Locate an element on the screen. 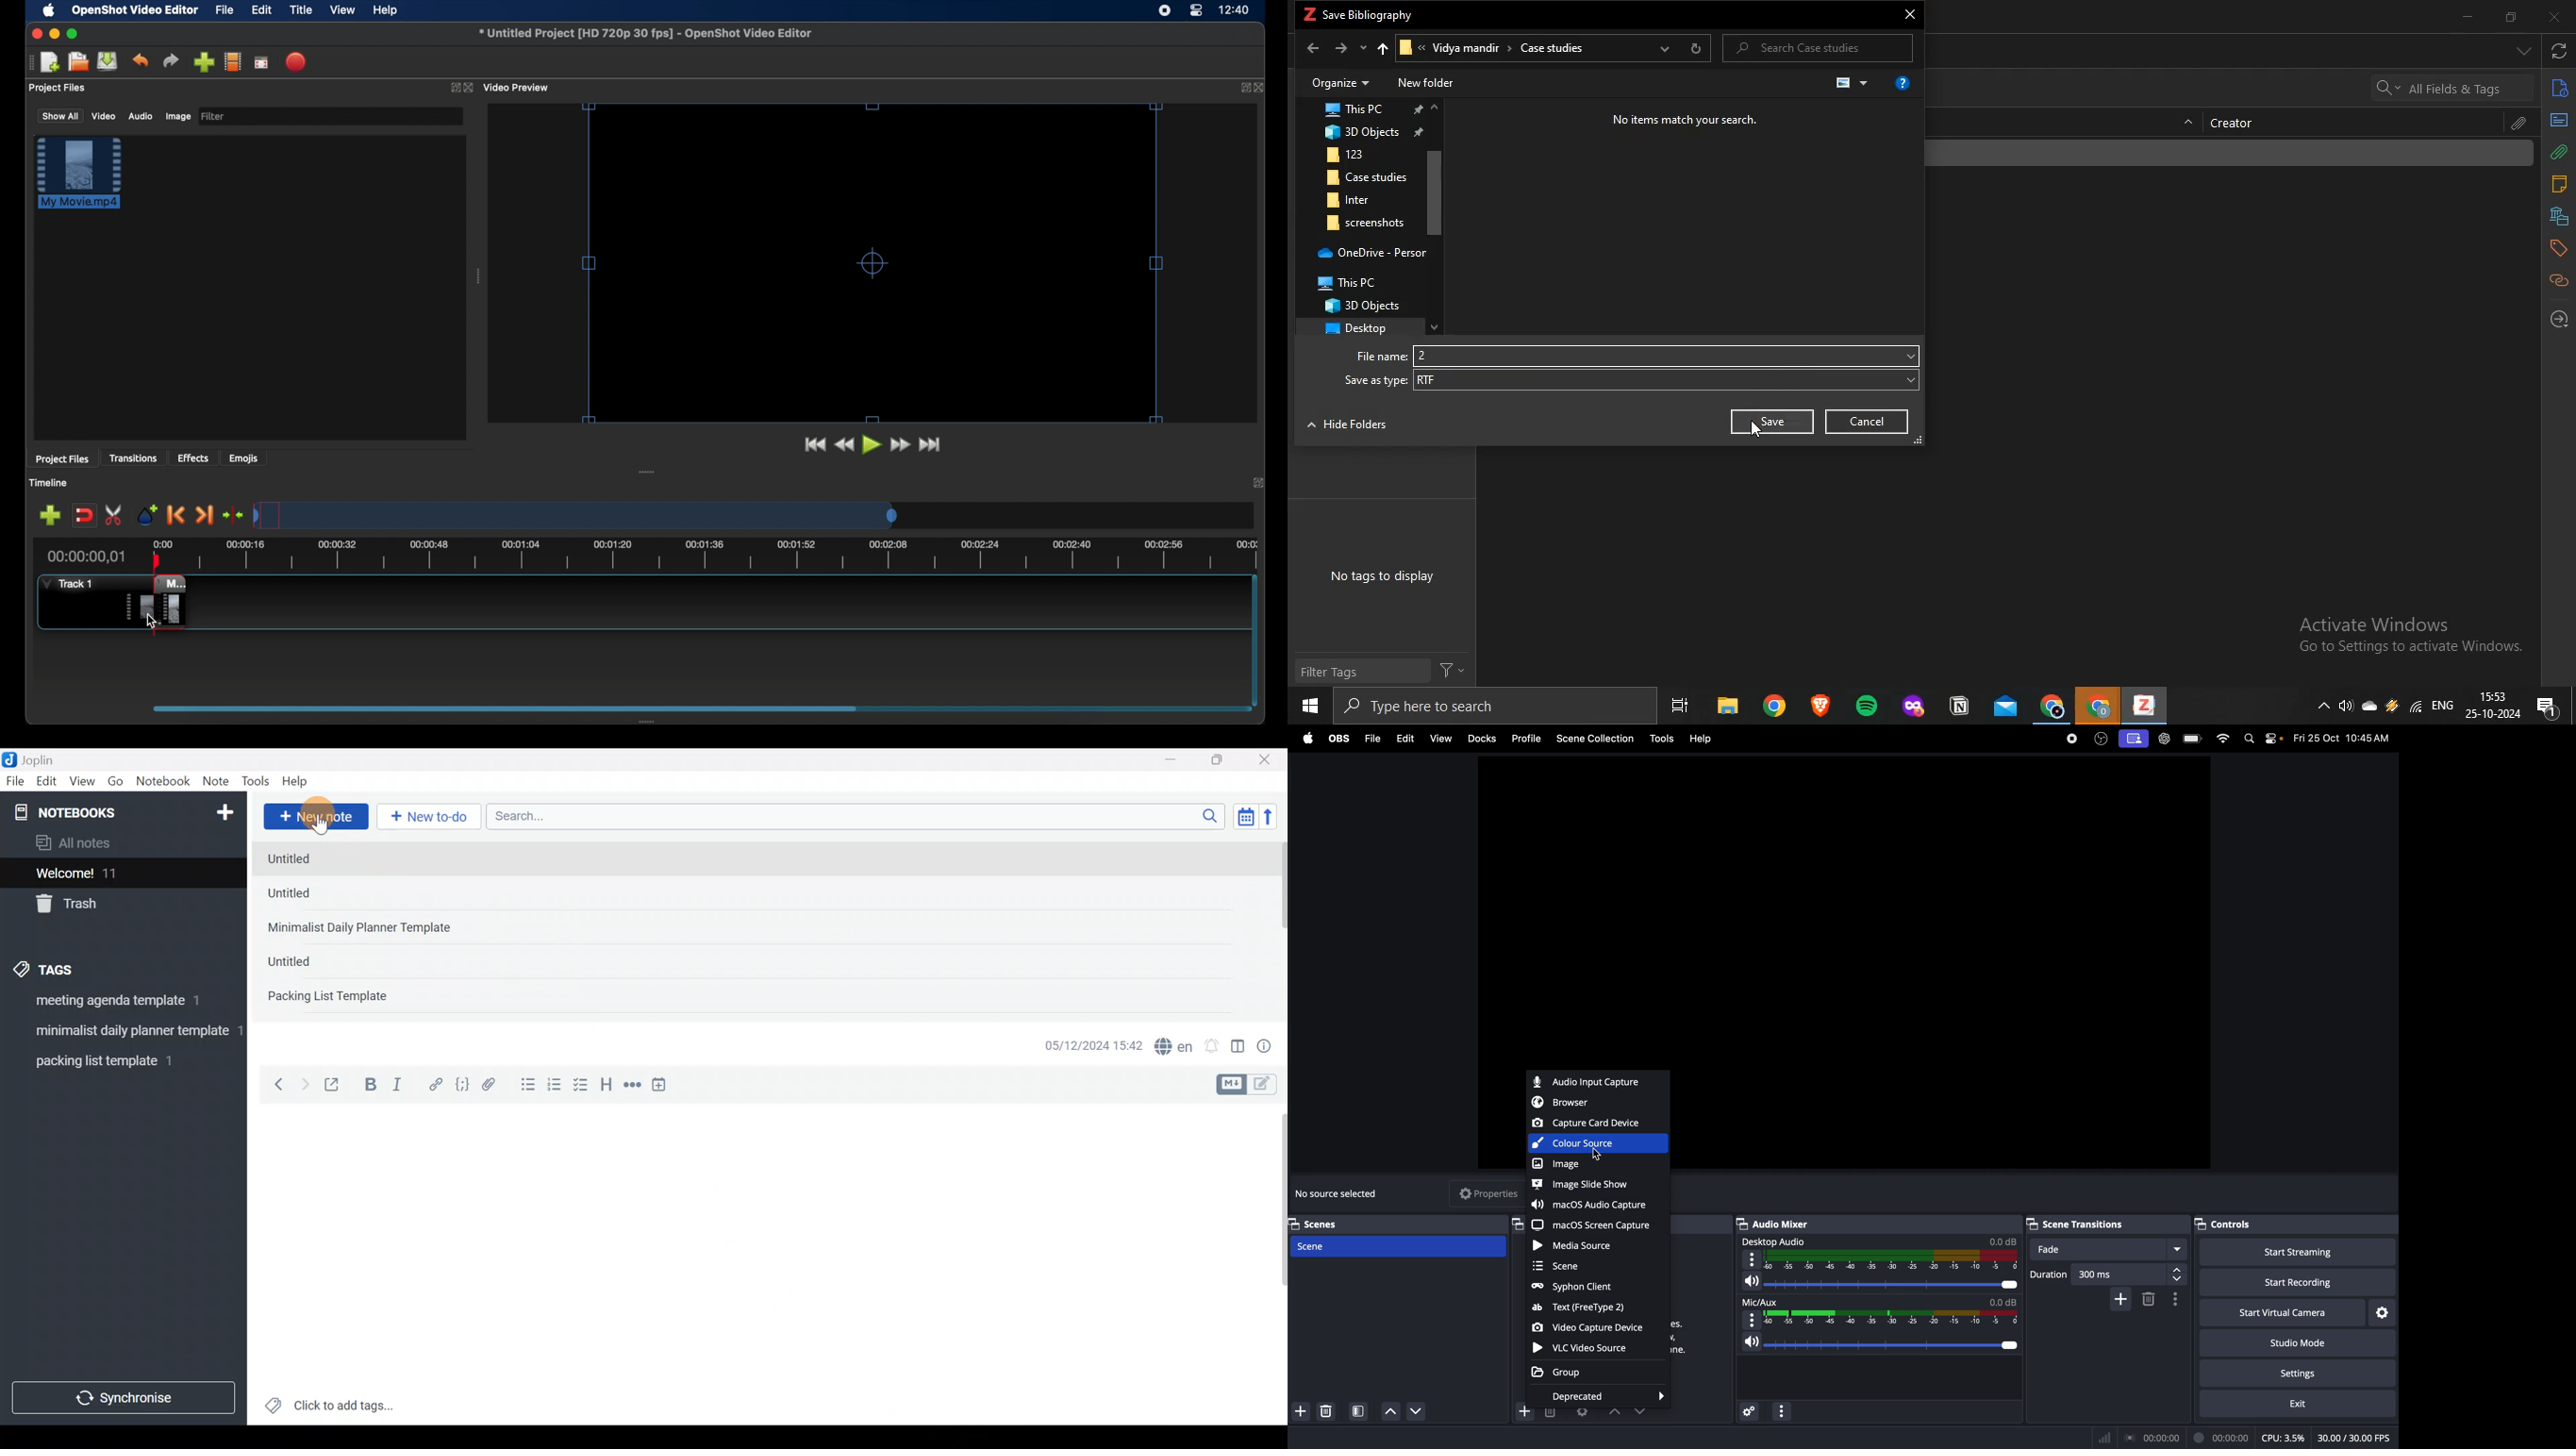  No tags to display is located at coordinates (1384, 577).